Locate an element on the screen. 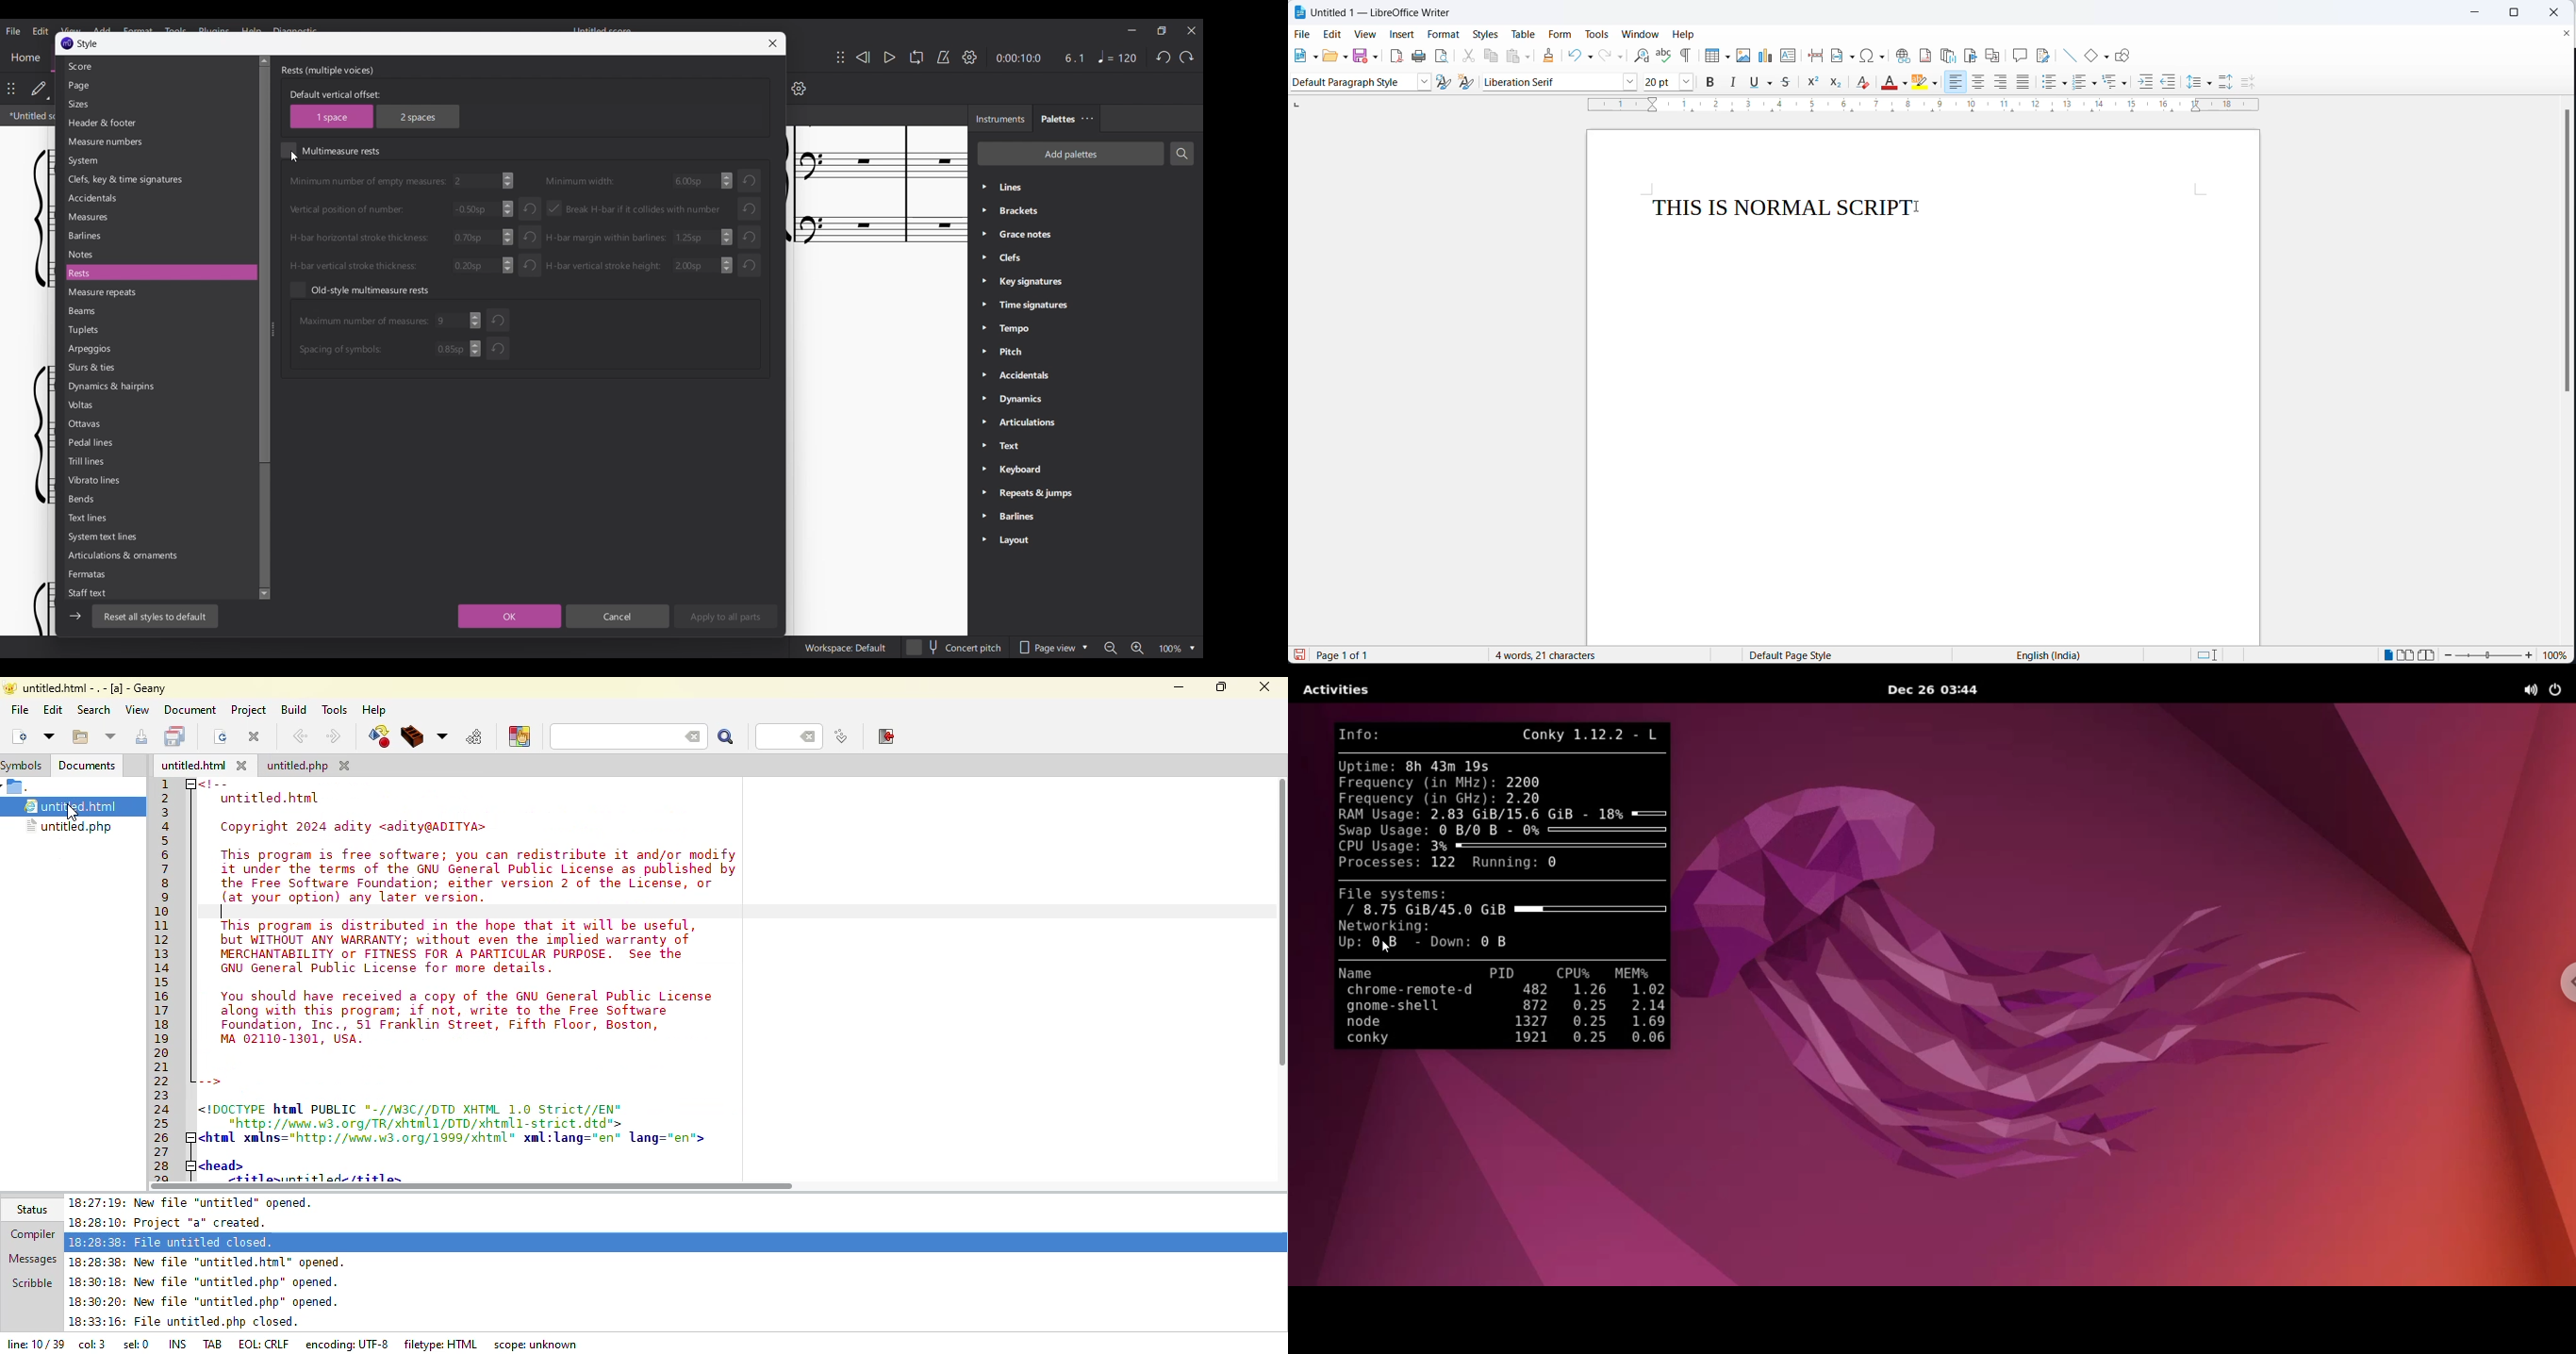 This screenshot has width=2576, height=1372. Text lines is located at coordinates (159, 518).